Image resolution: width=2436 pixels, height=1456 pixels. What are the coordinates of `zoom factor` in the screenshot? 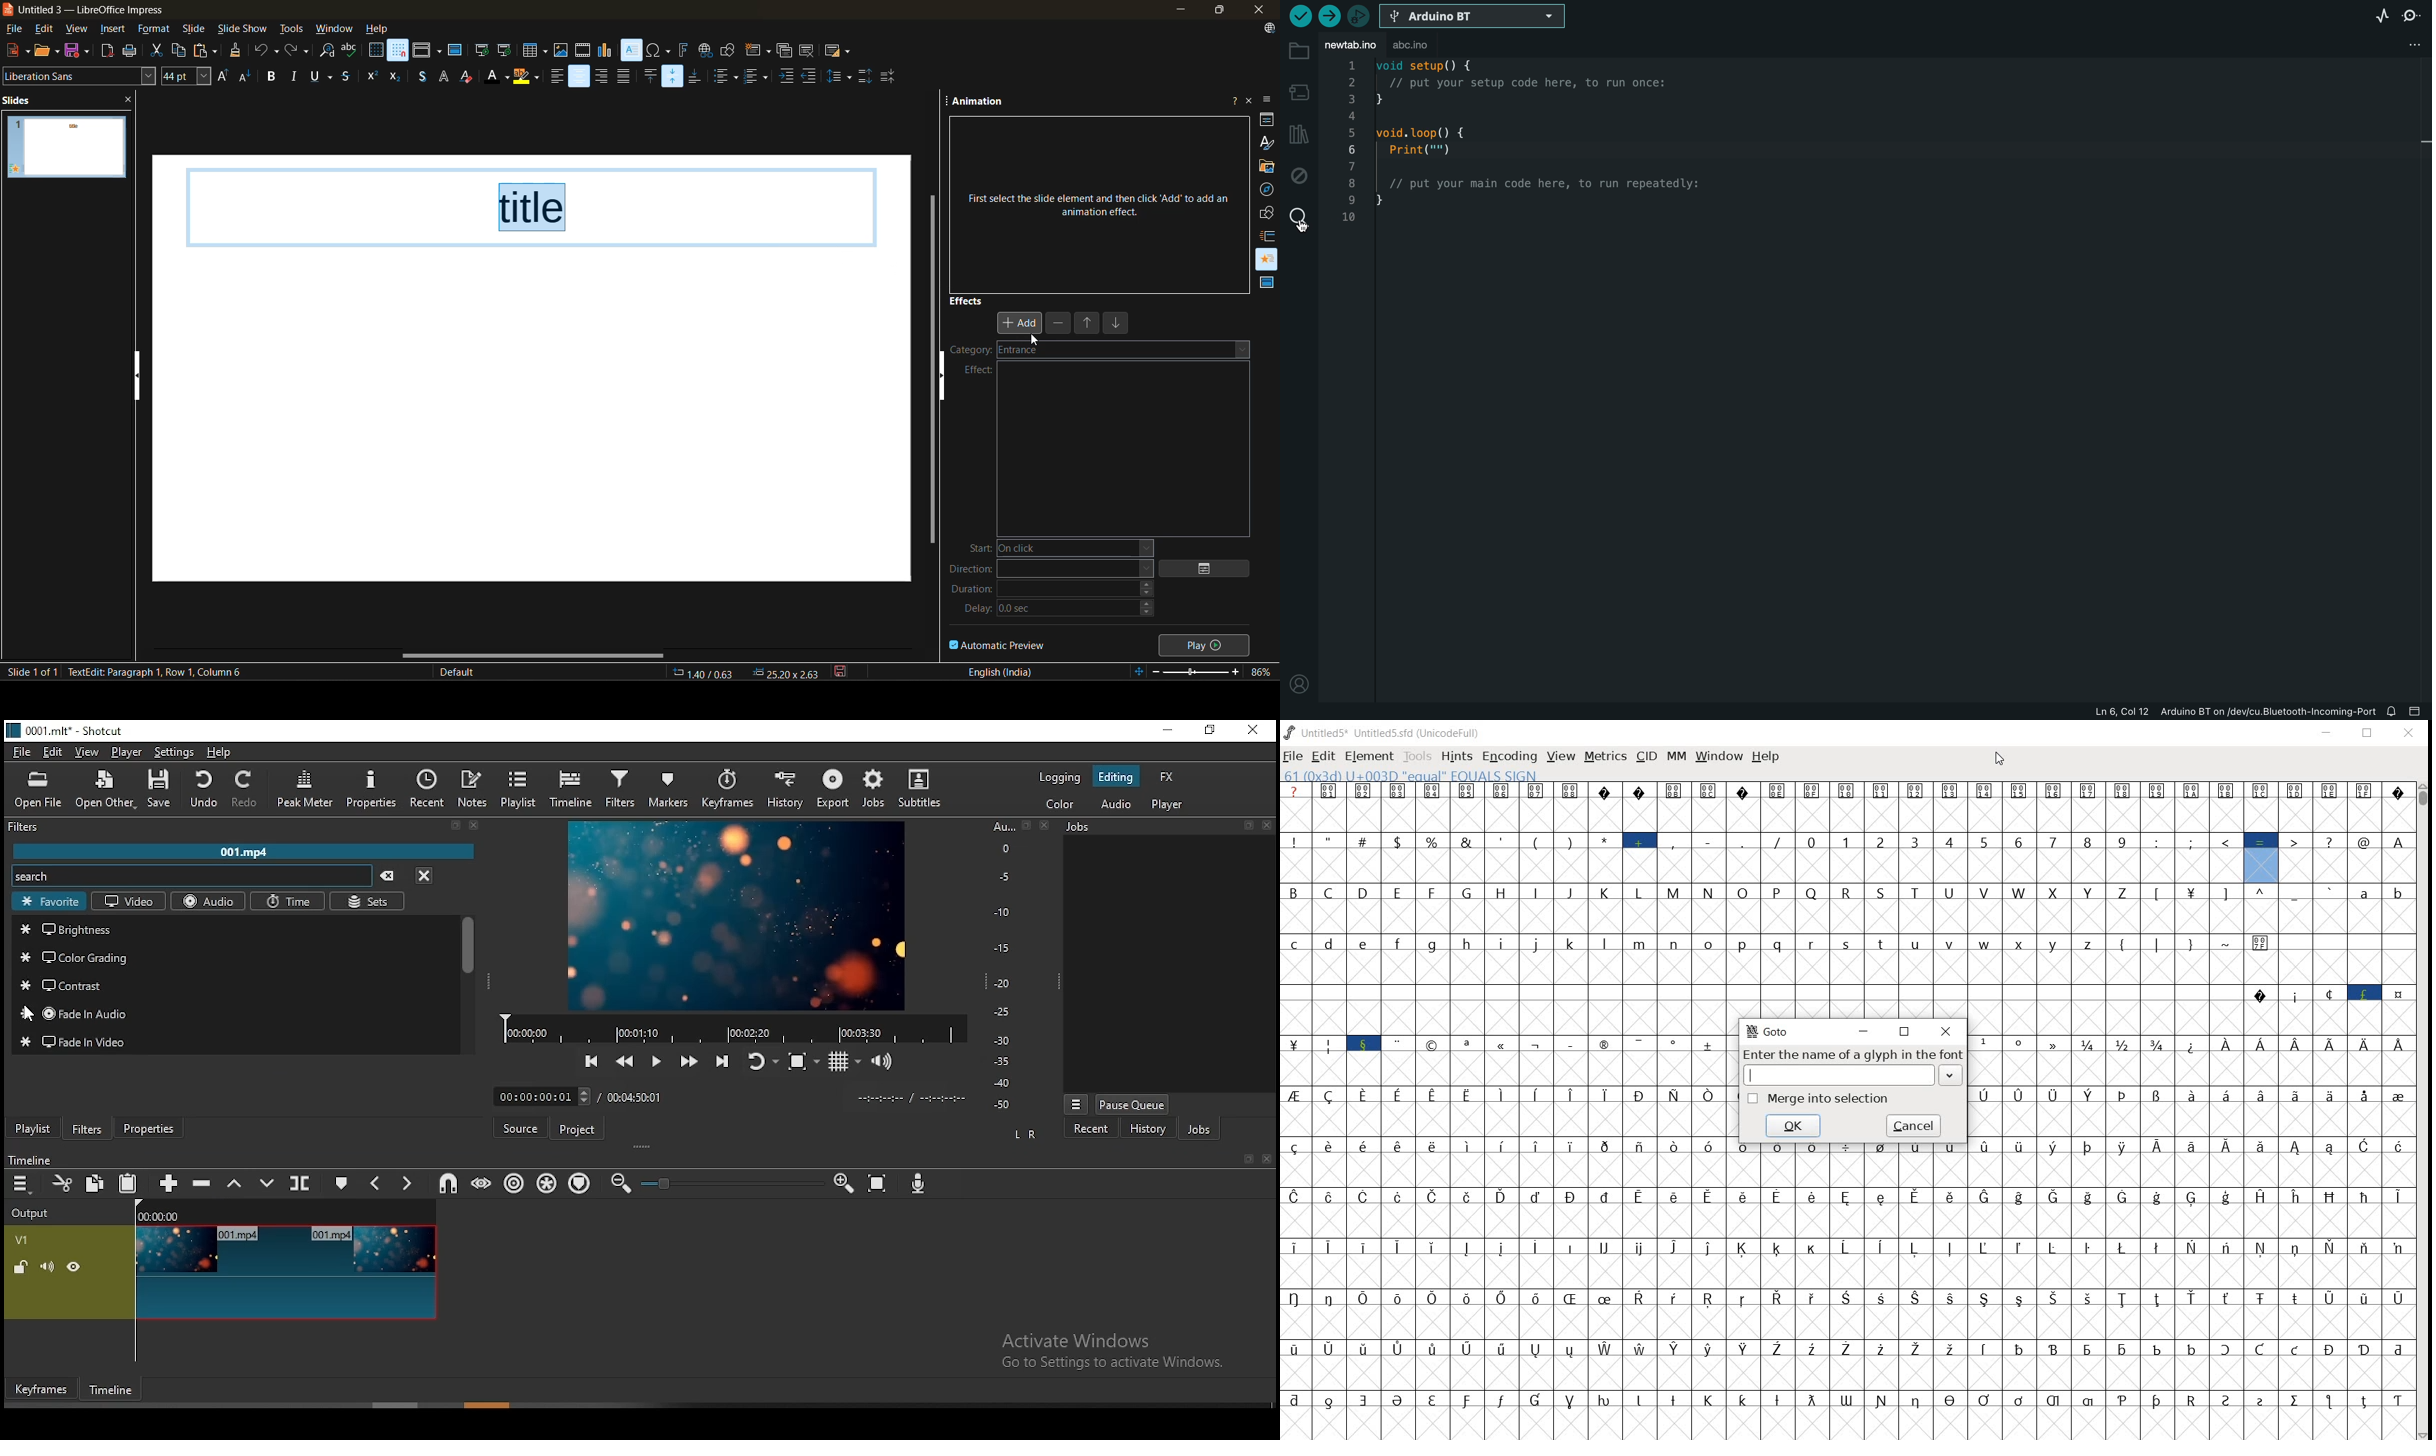 It's located at (1263, 672).